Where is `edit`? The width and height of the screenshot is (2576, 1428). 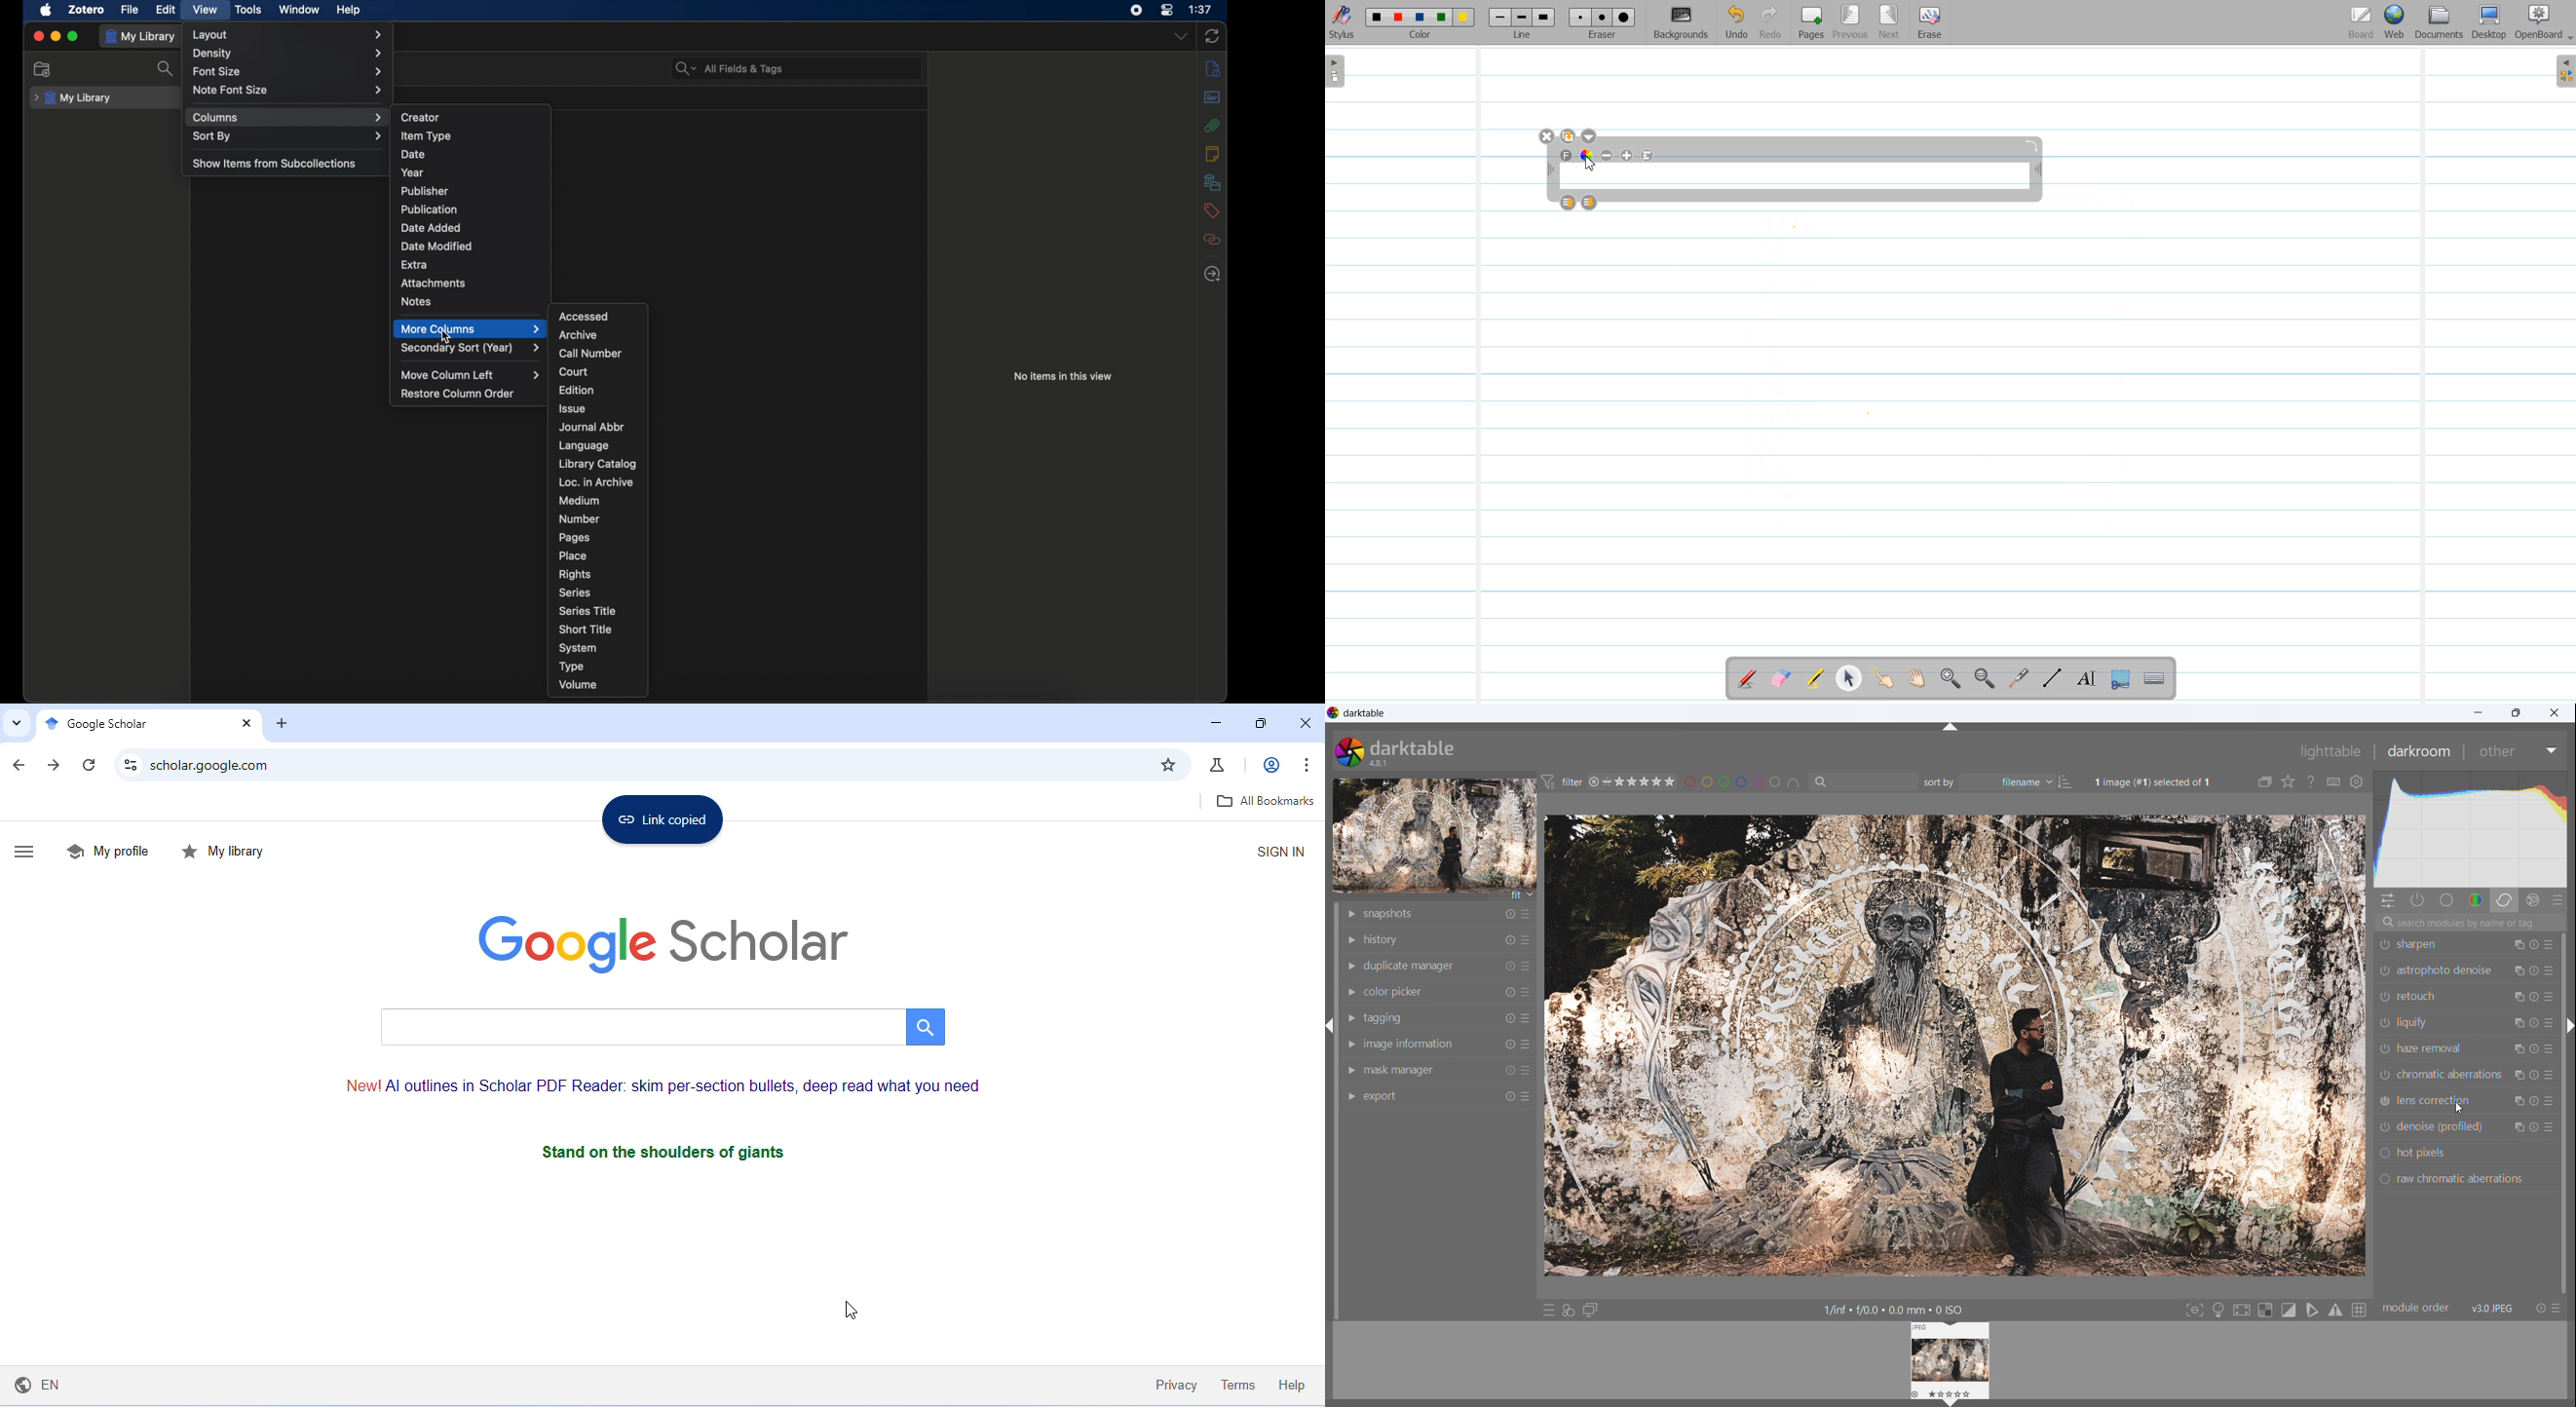 edit is located at coordinates (167, 10).